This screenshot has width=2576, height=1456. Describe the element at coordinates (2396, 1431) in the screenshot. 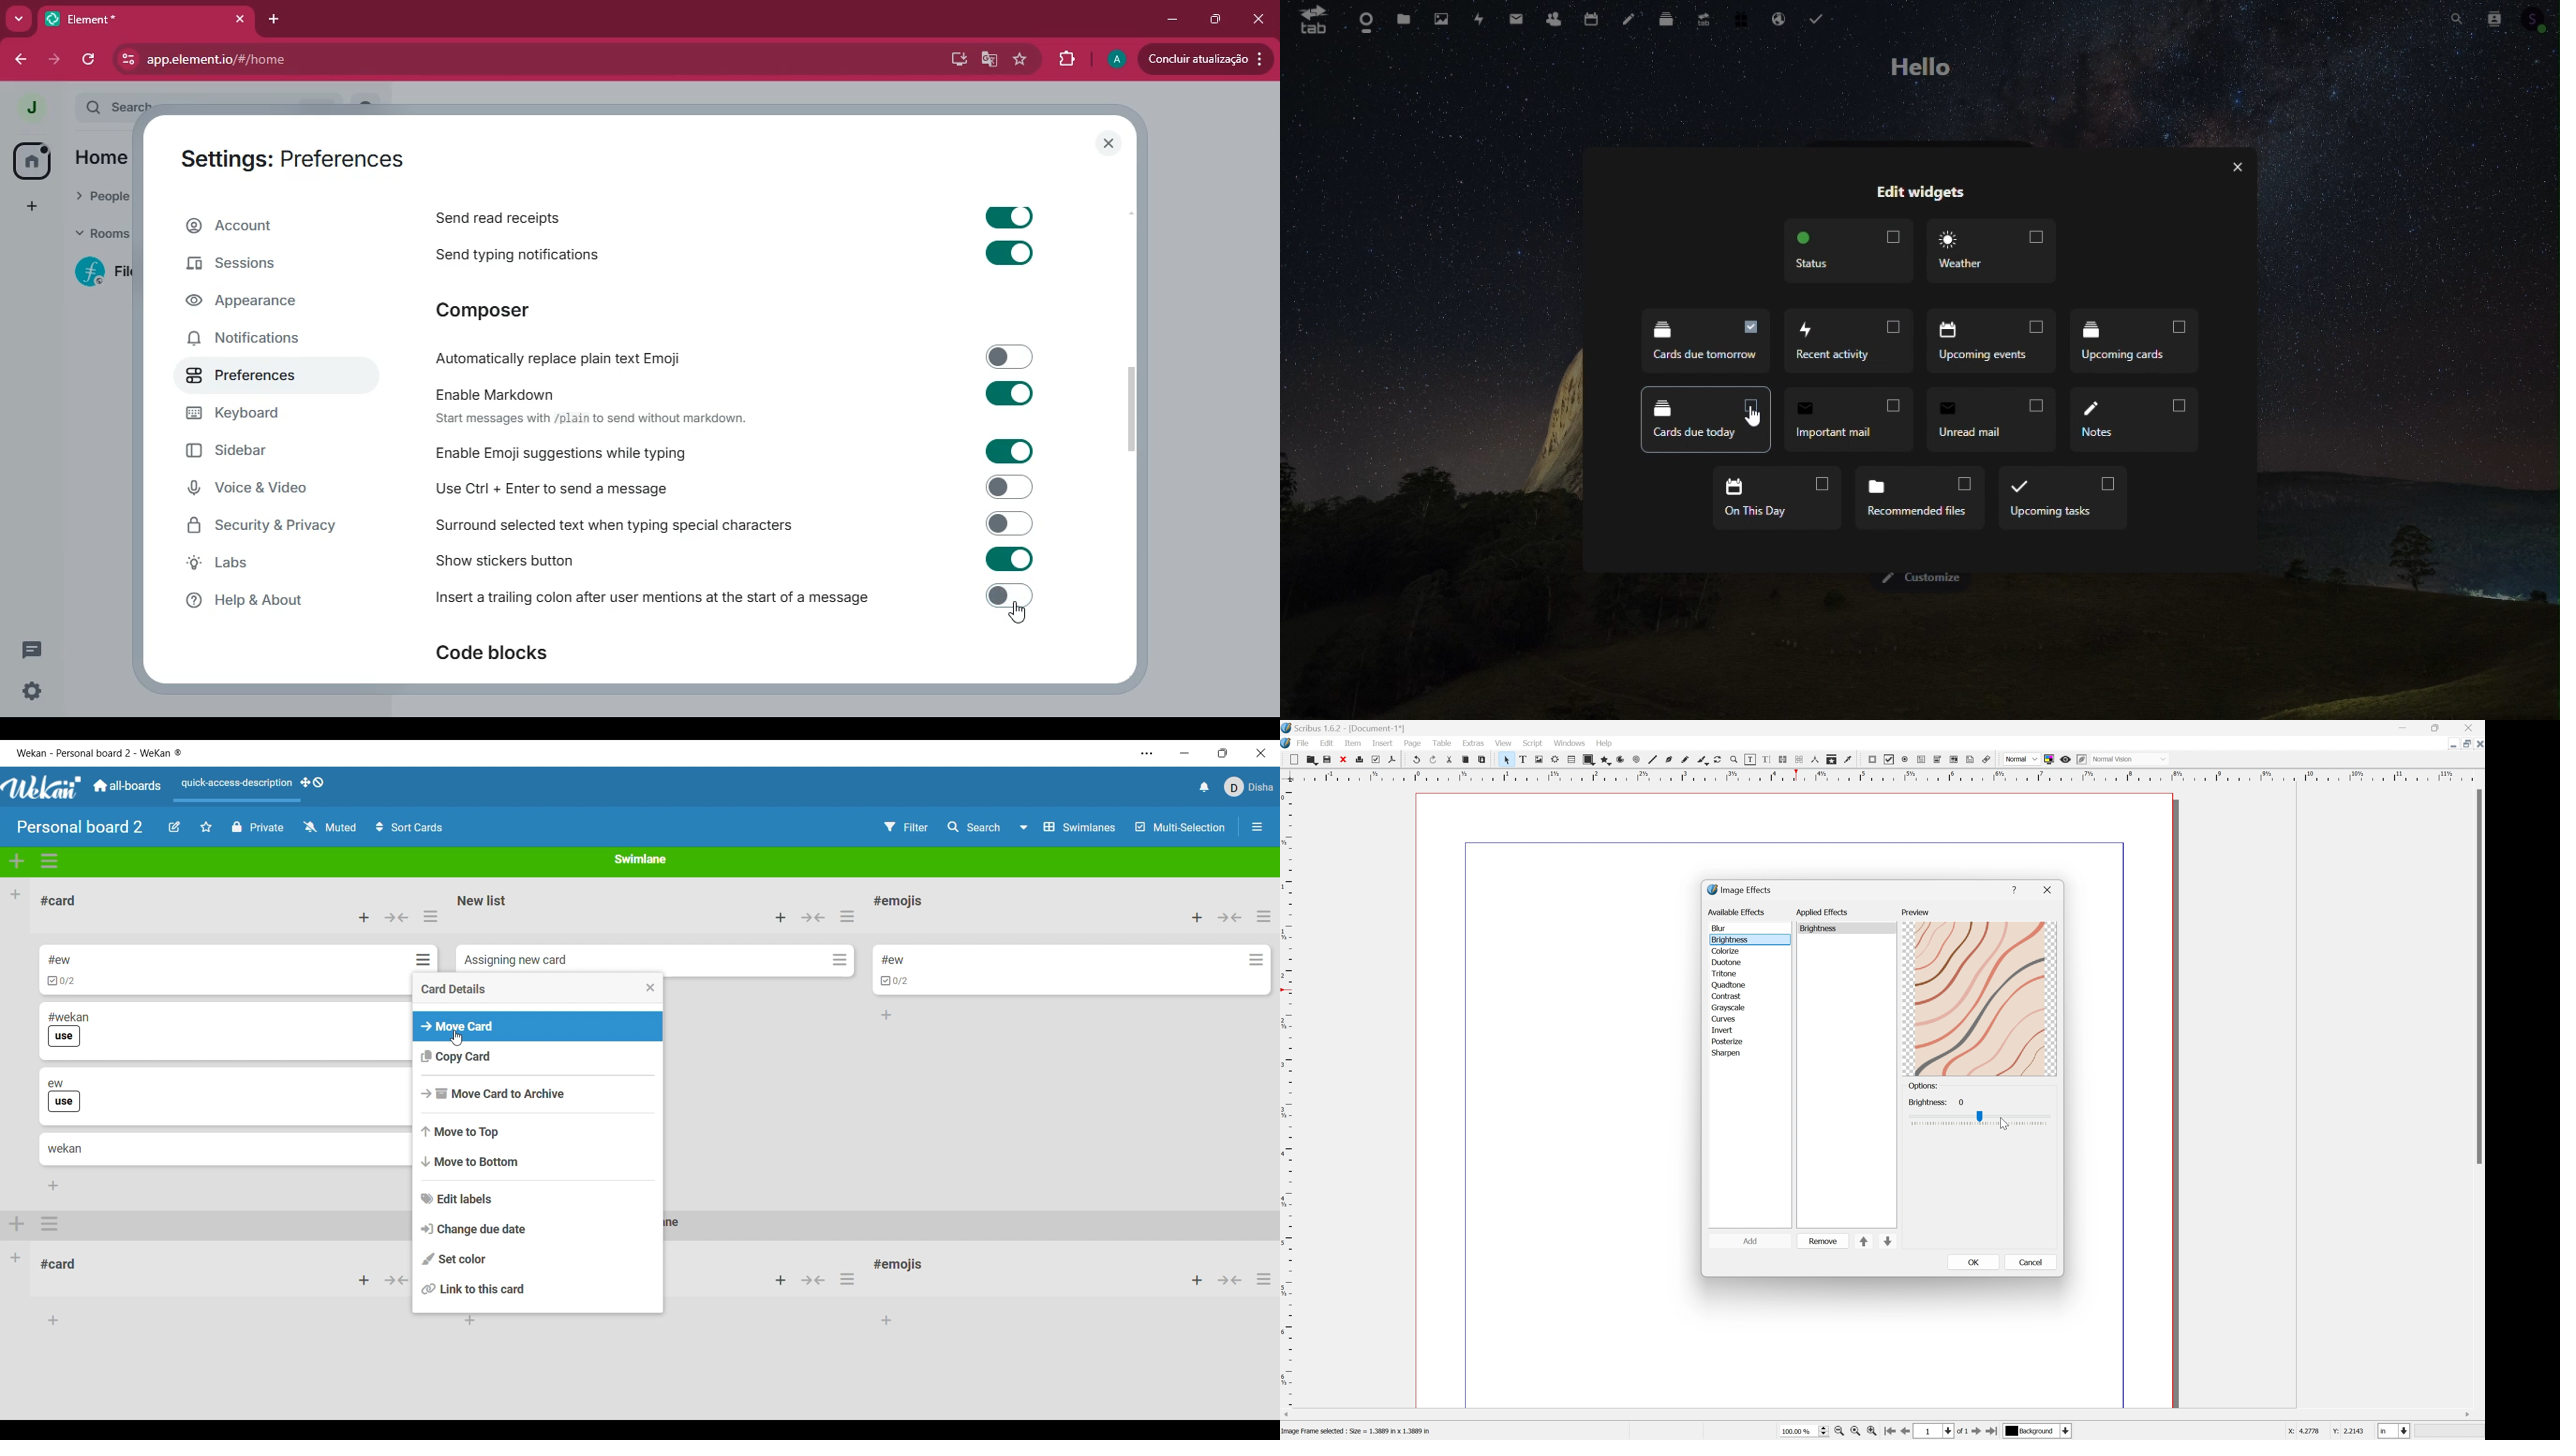

I see `select current unit` at that location.